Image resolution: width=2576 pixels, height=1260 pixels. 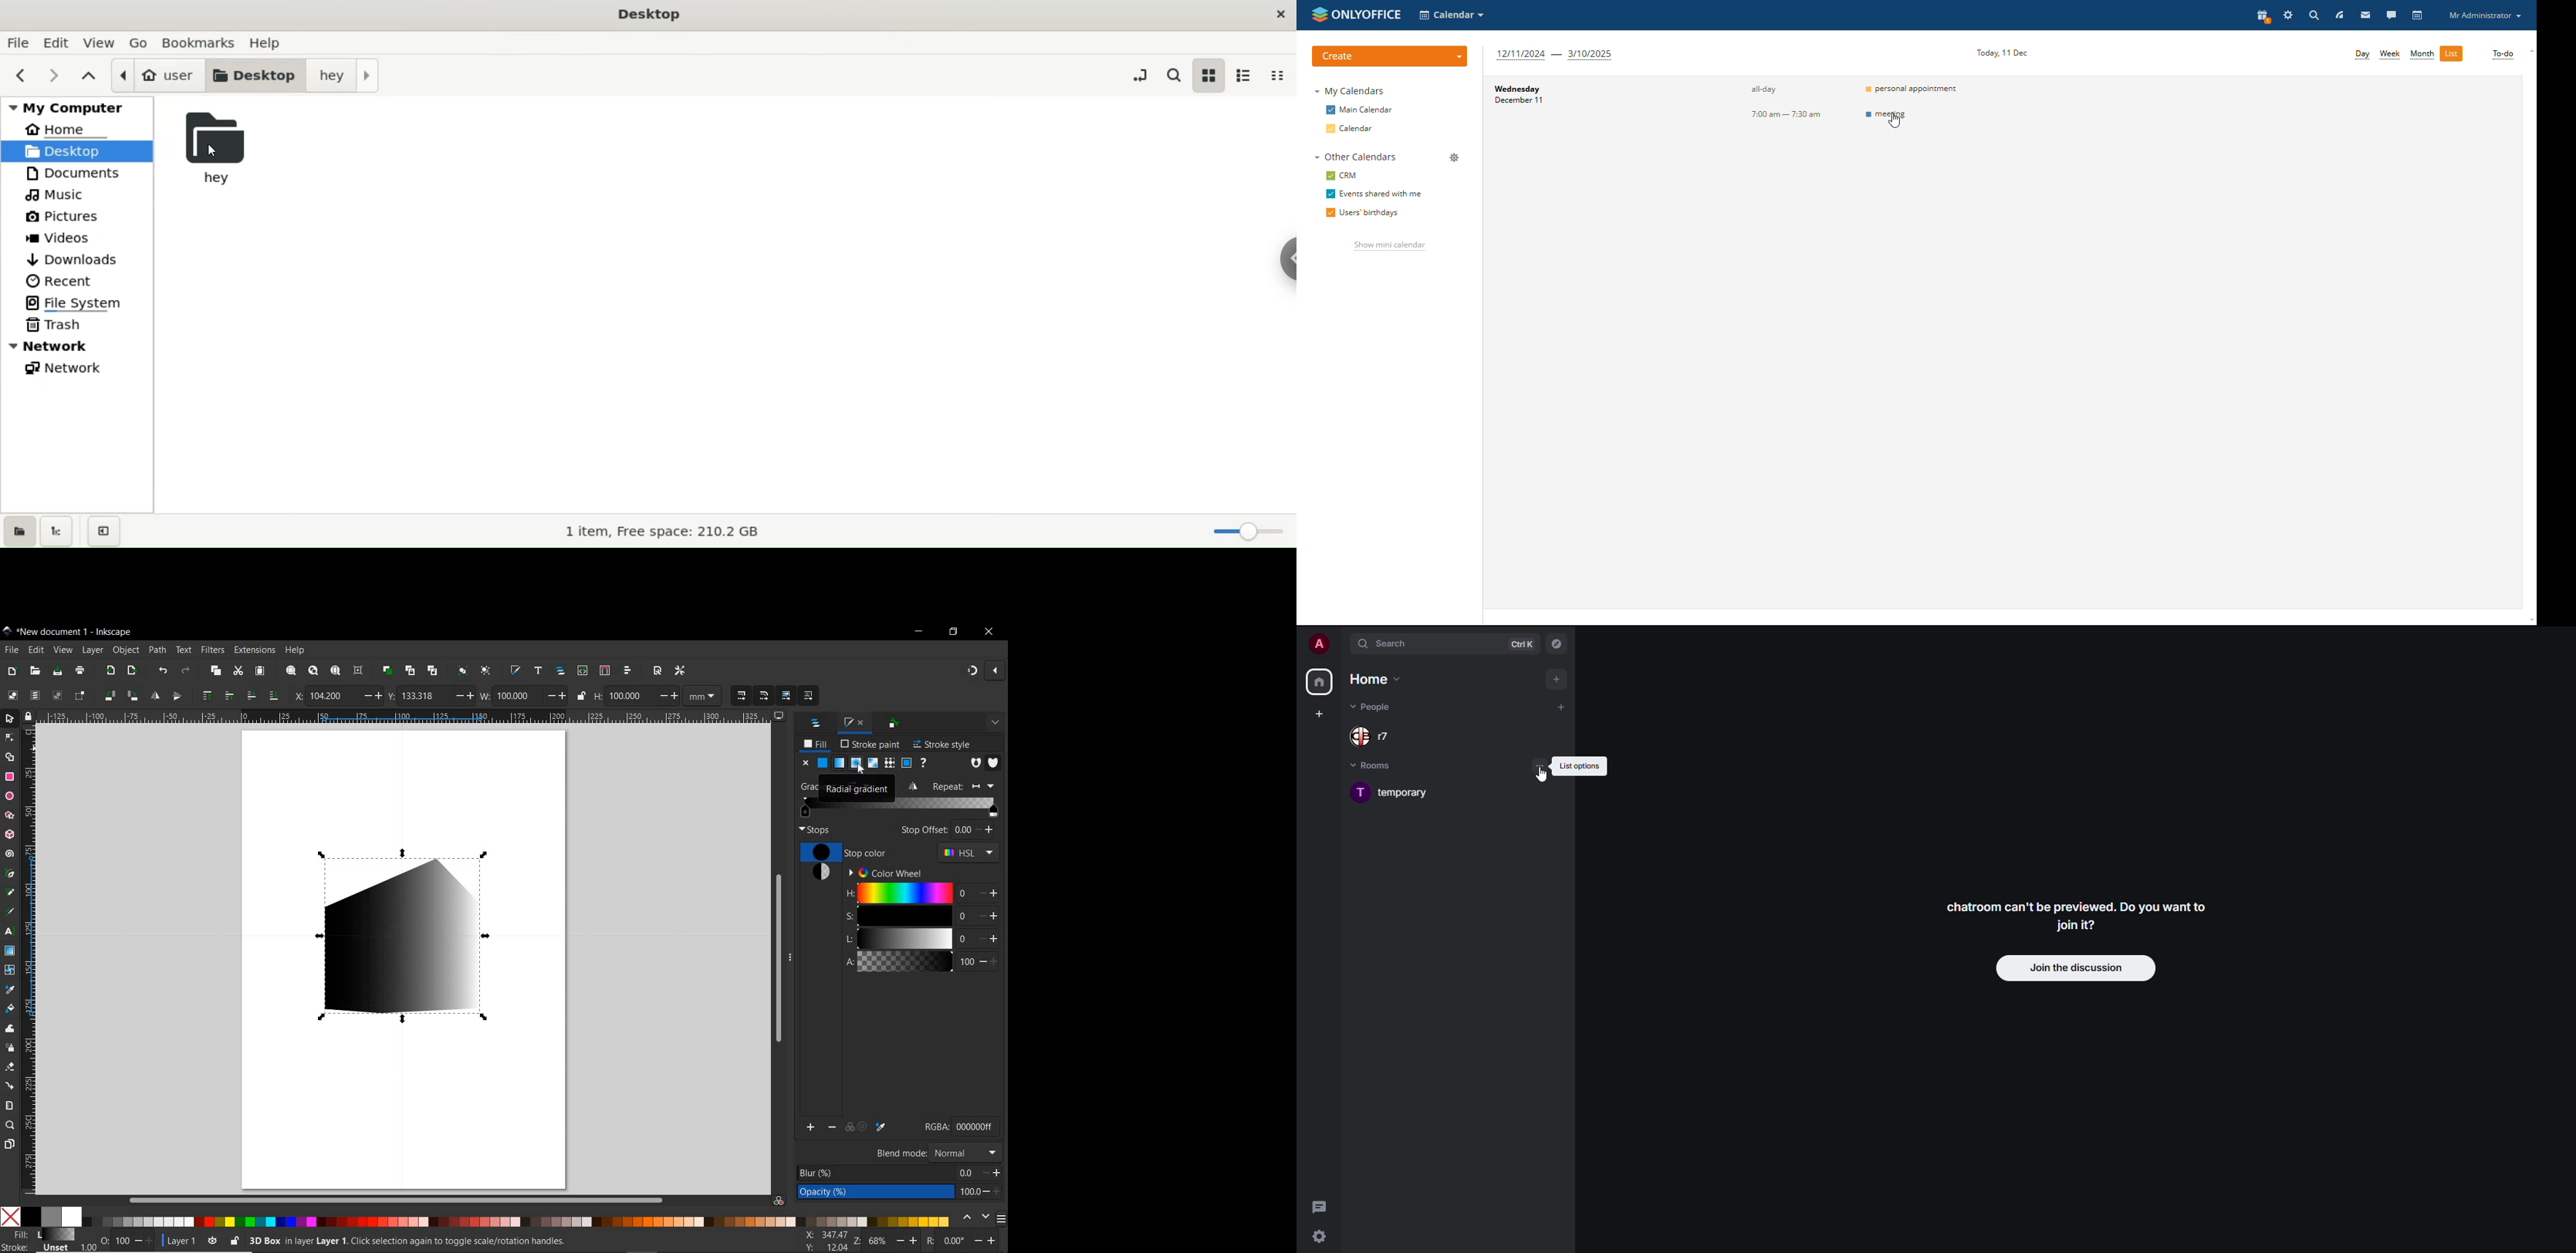 I want to click on color wheel, so click(x=884, y=872).